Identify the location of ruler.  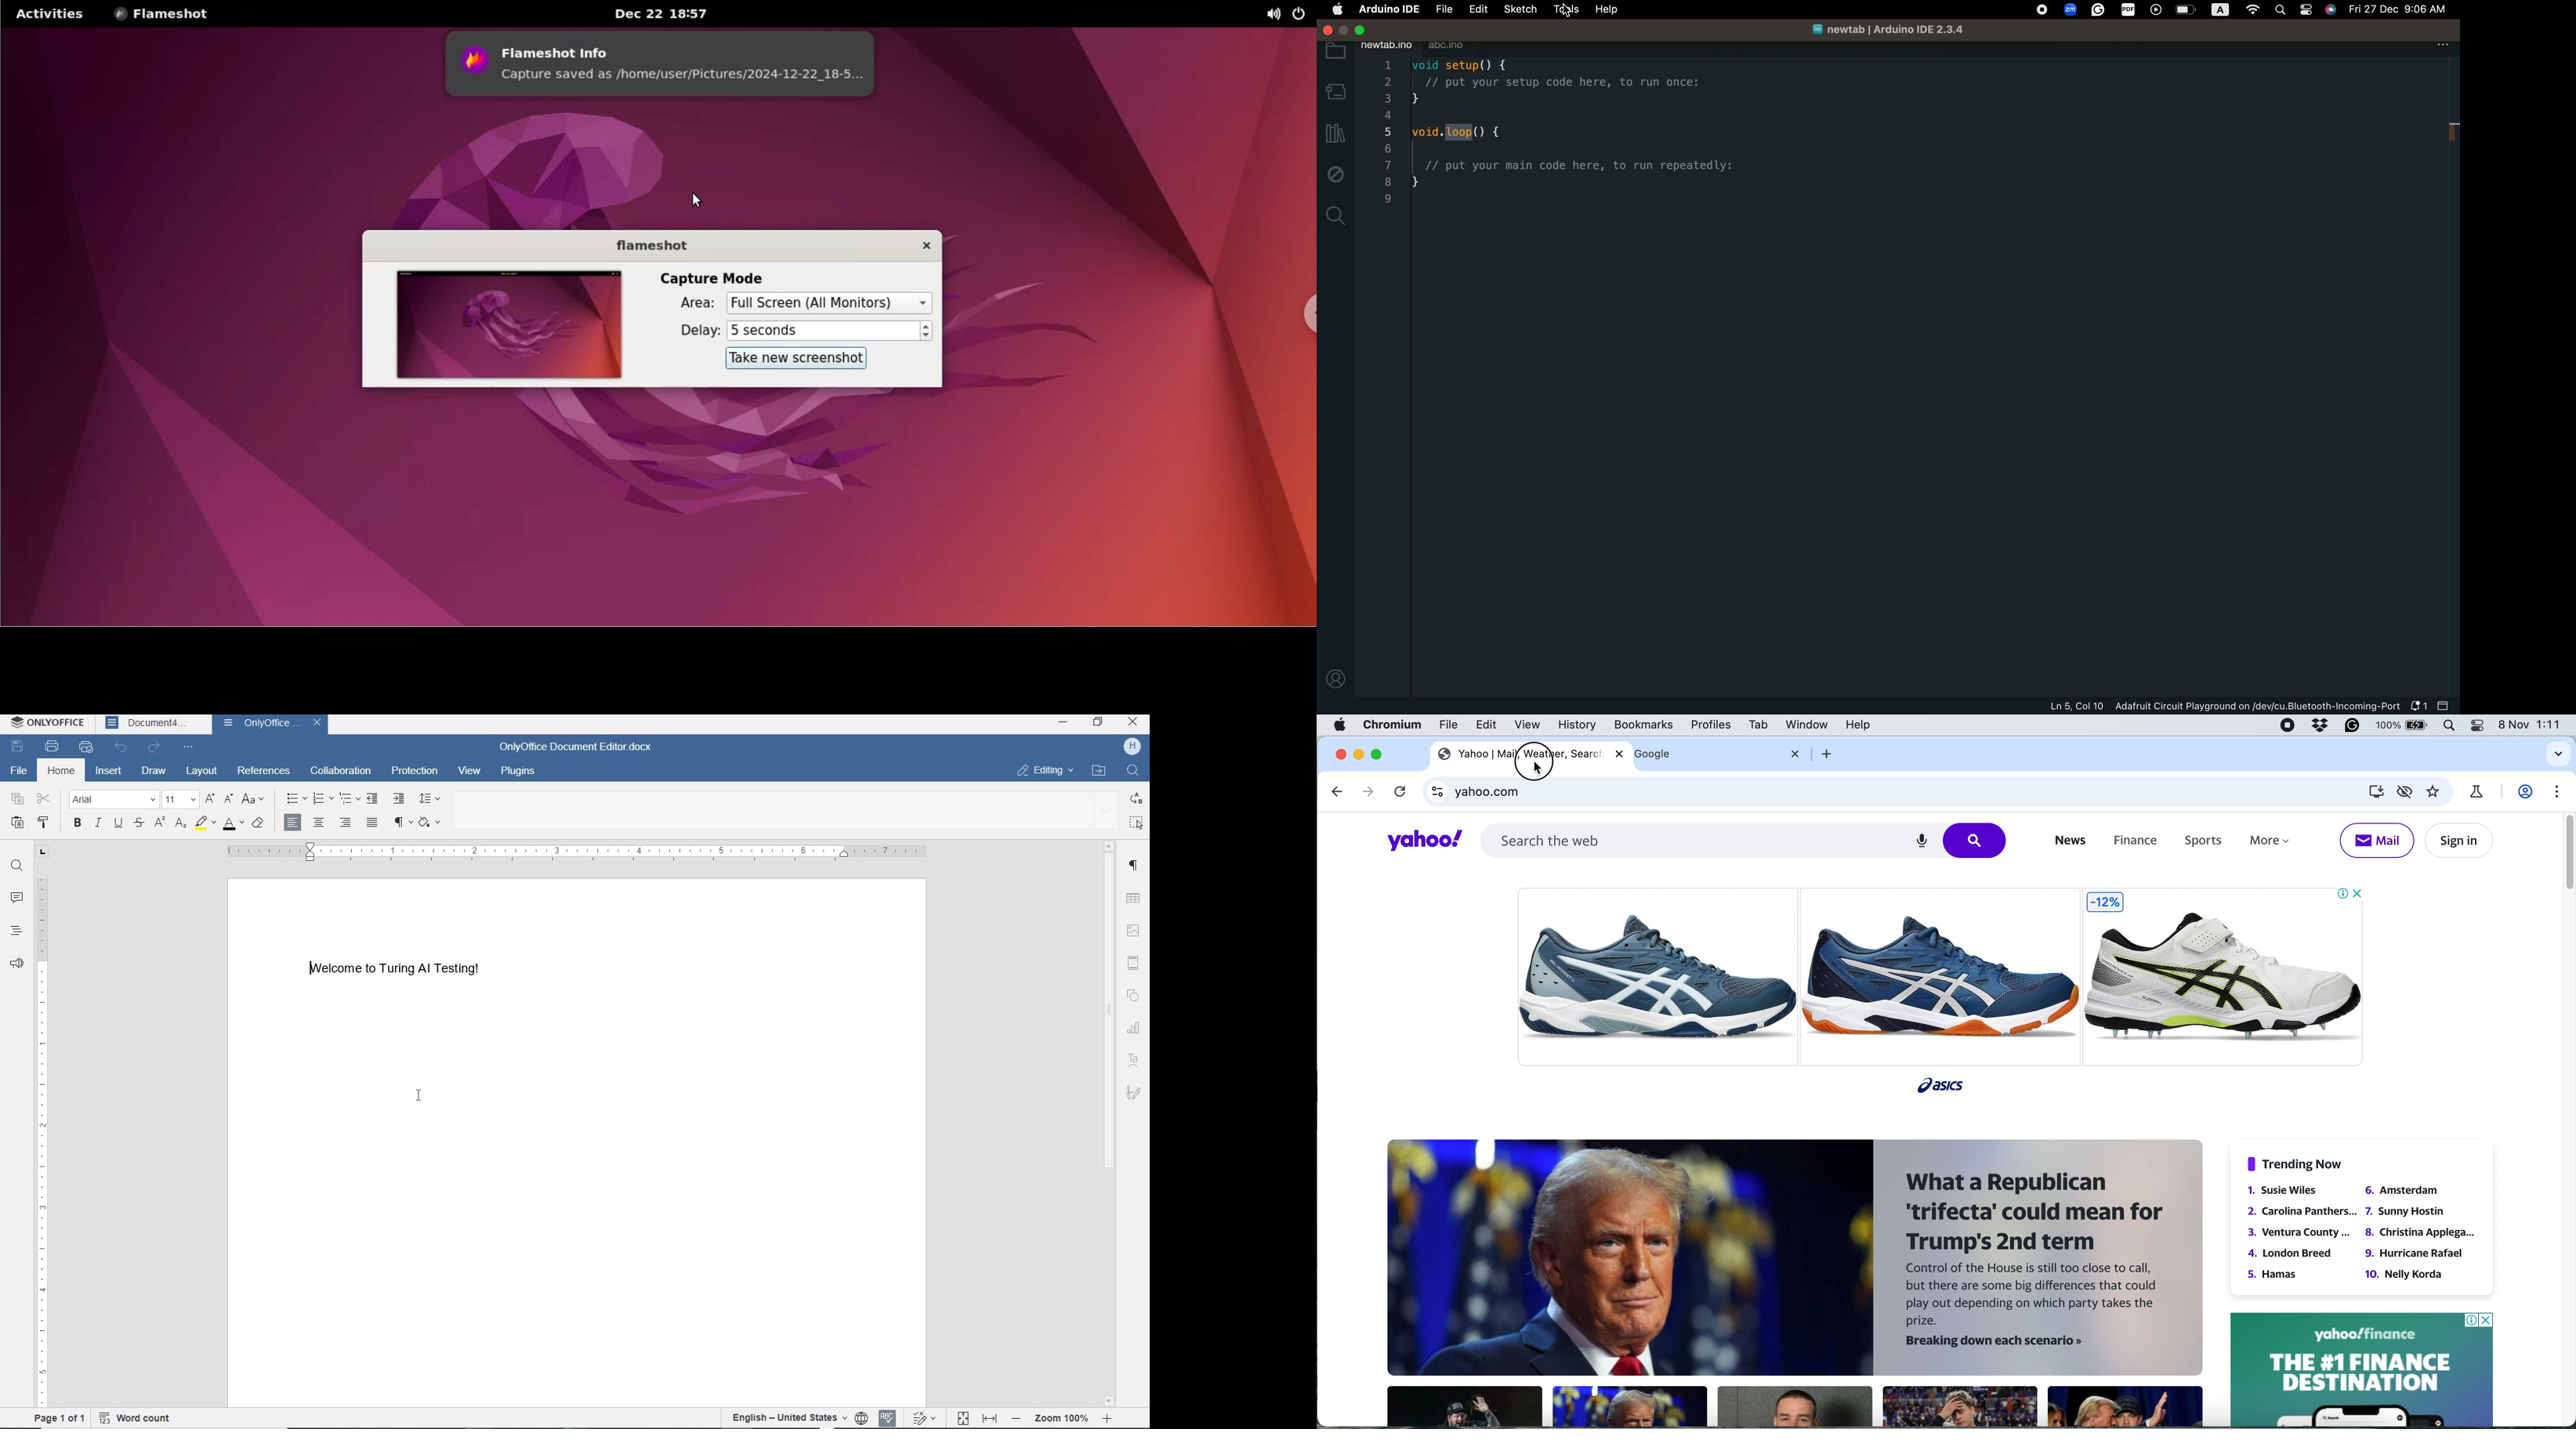
(578, 851).